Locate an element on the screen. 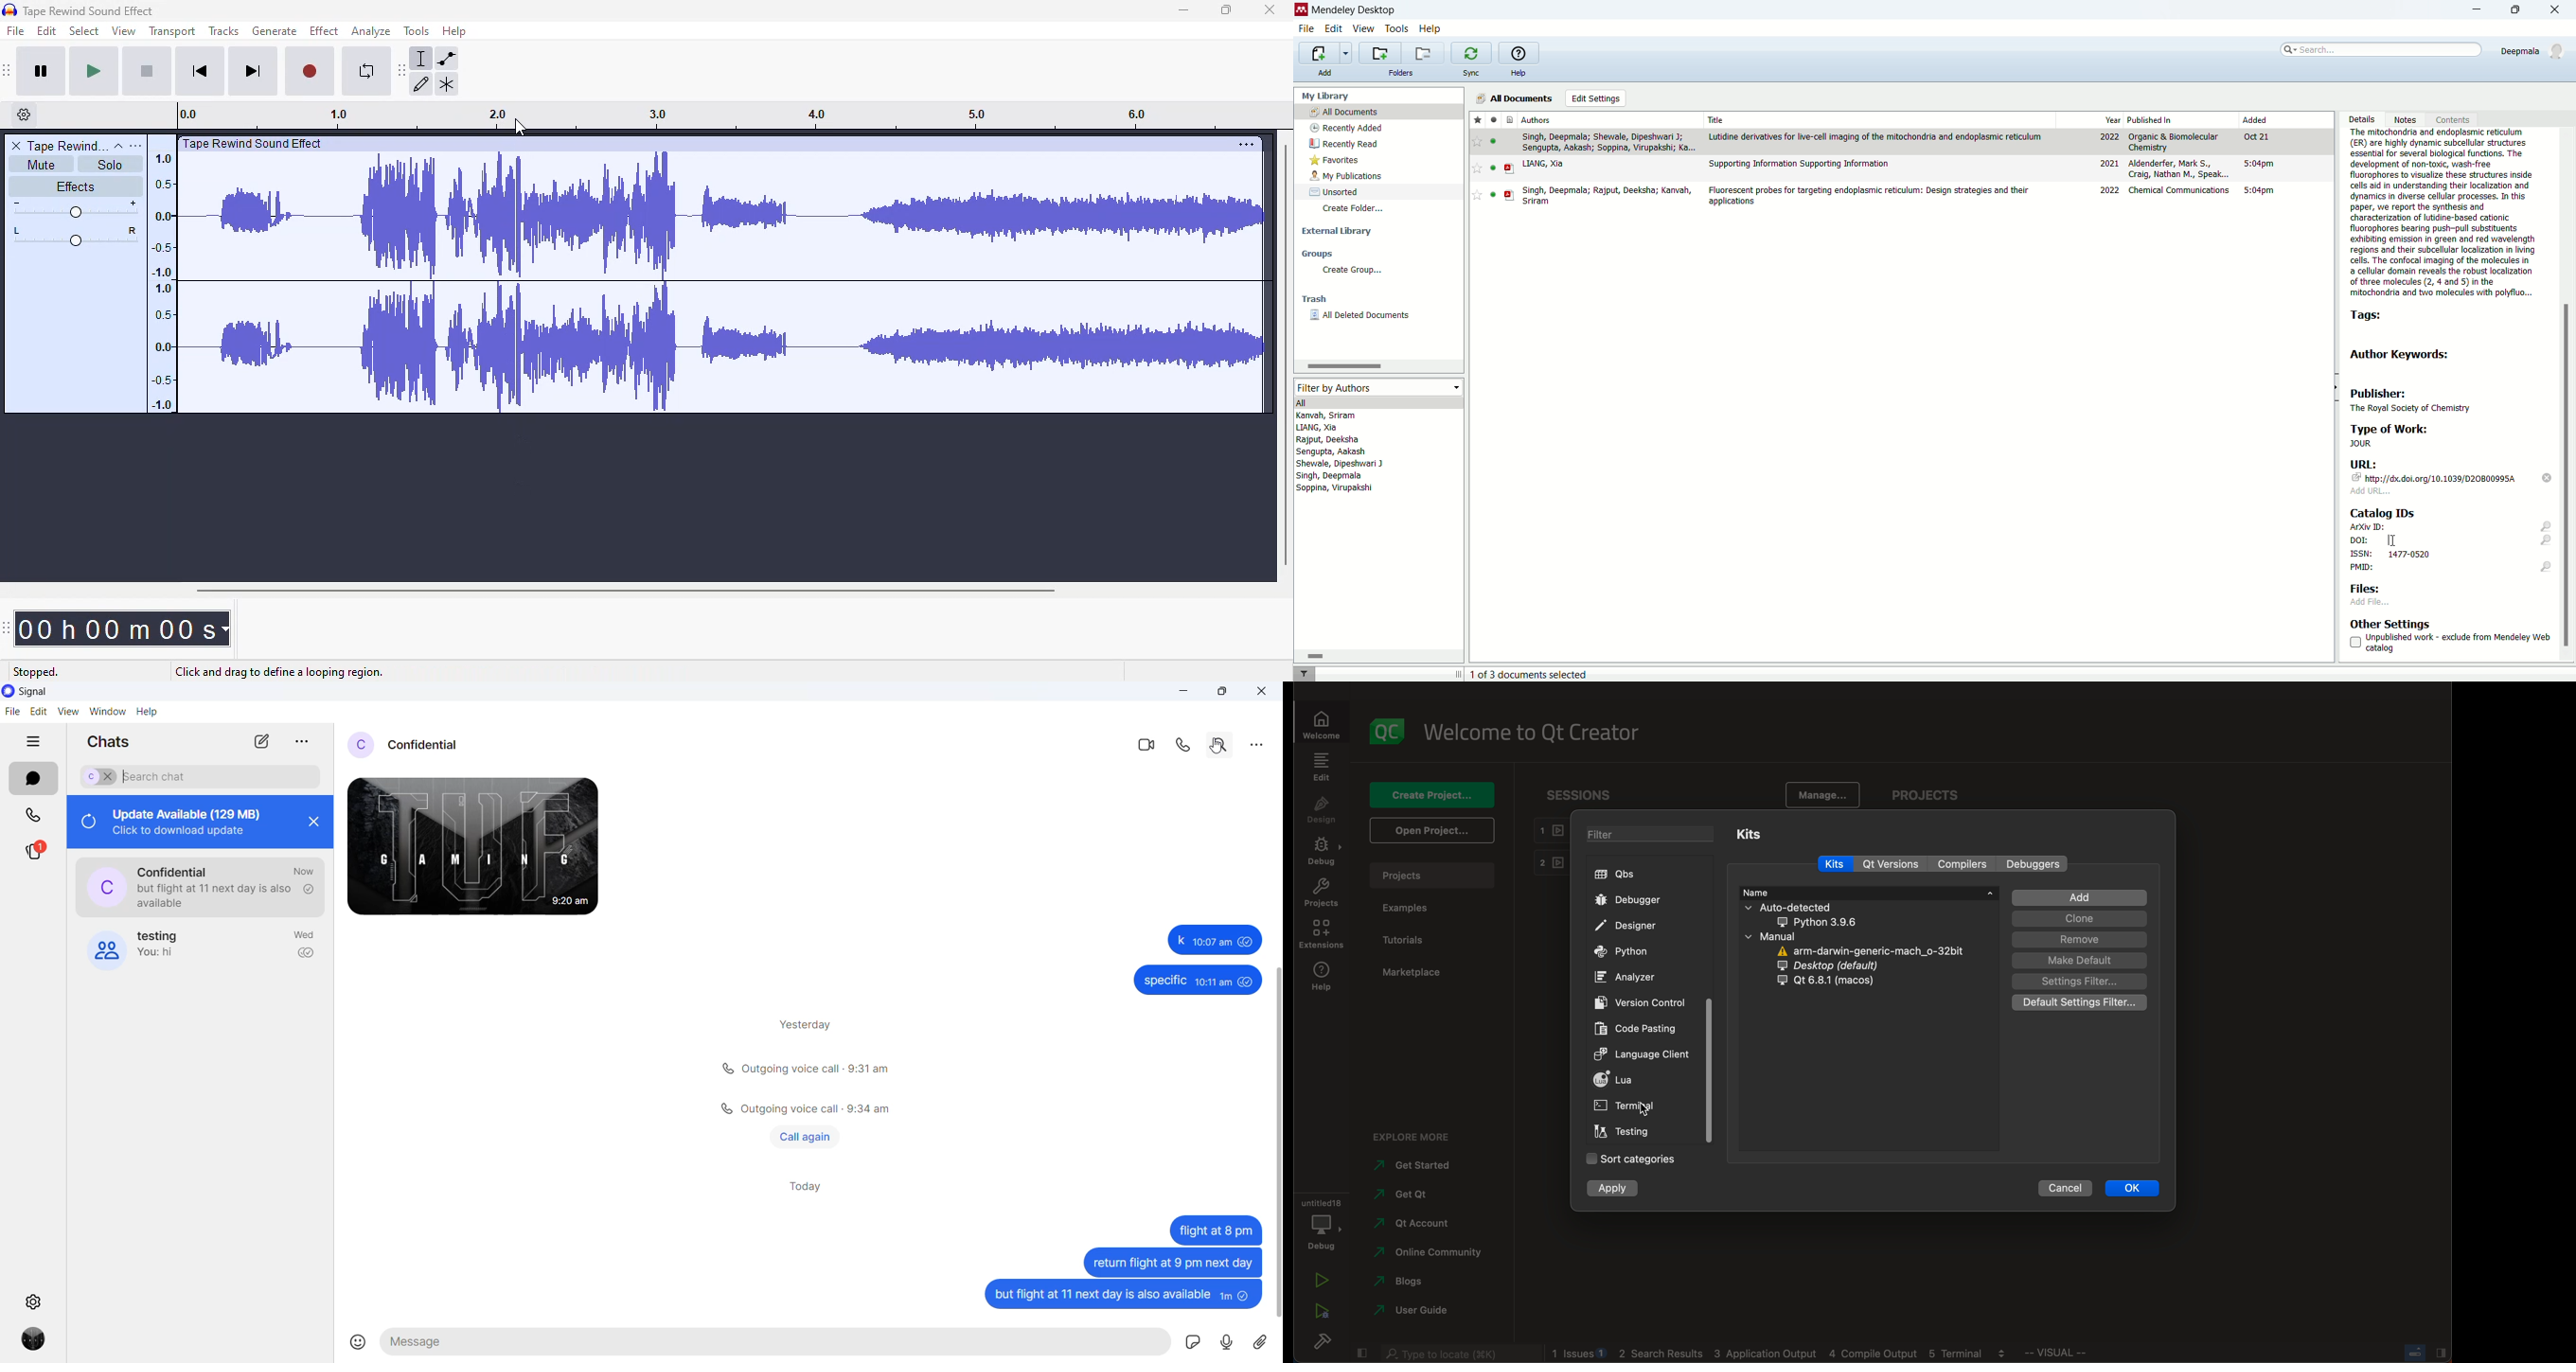  stop is located at coordinates (147, 70).